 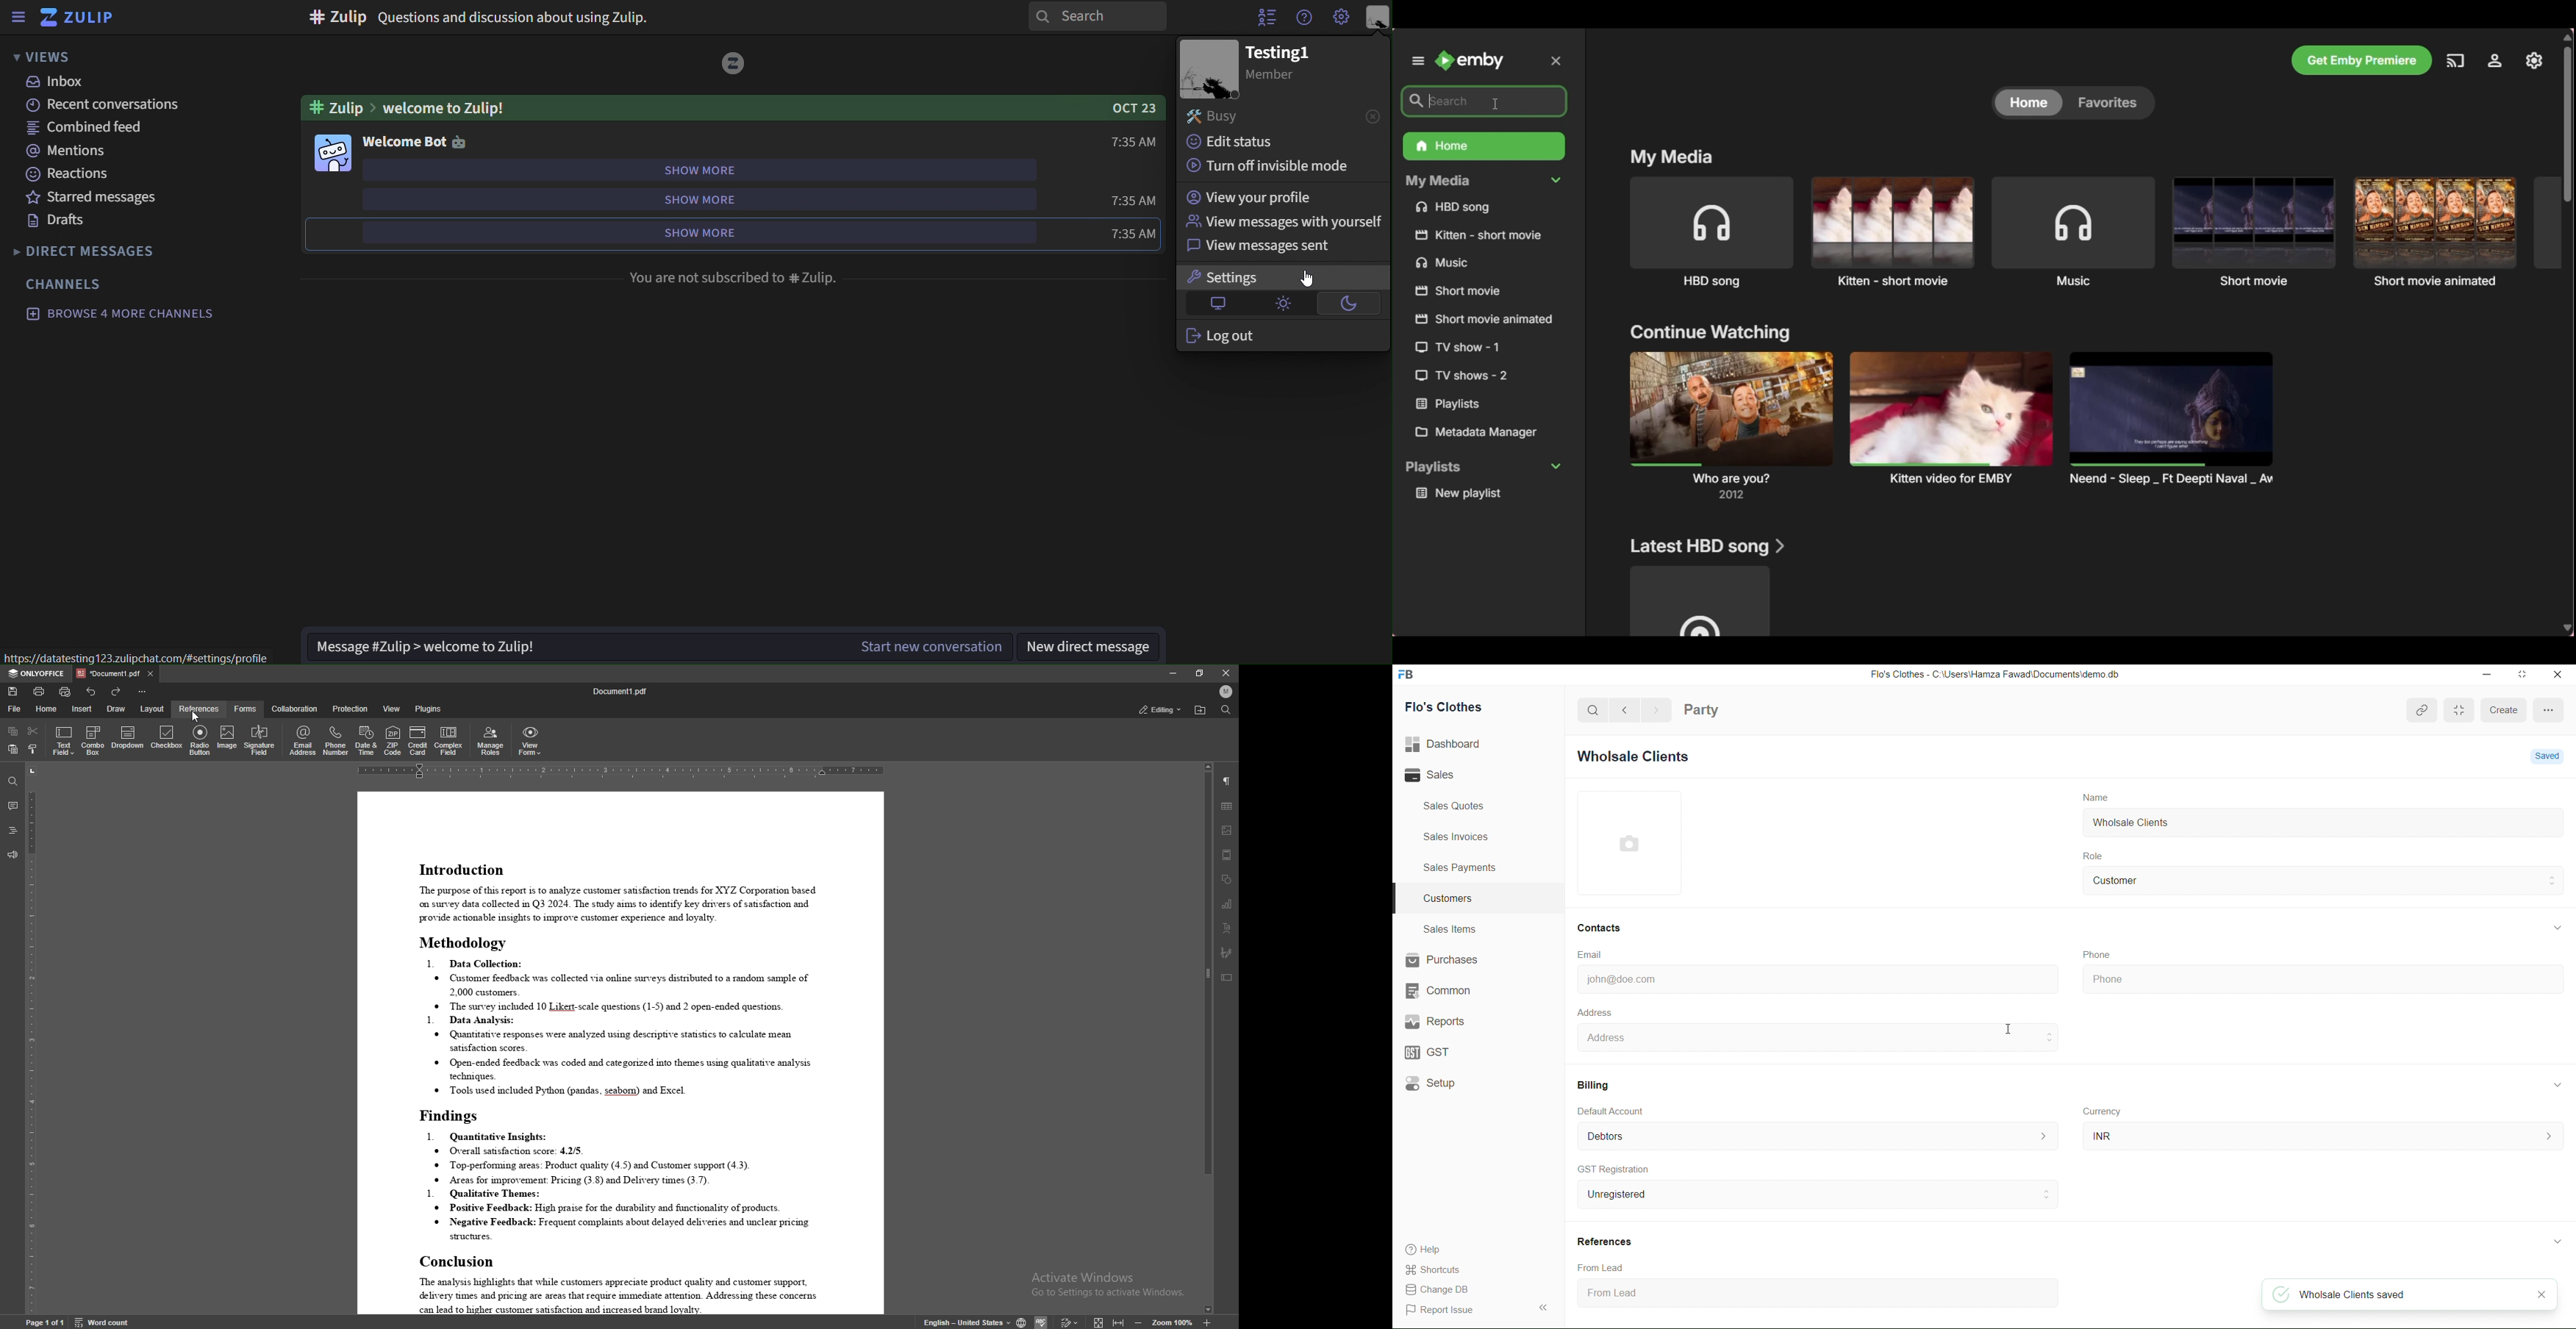 I want to click on print, so click(x=39, y=691).